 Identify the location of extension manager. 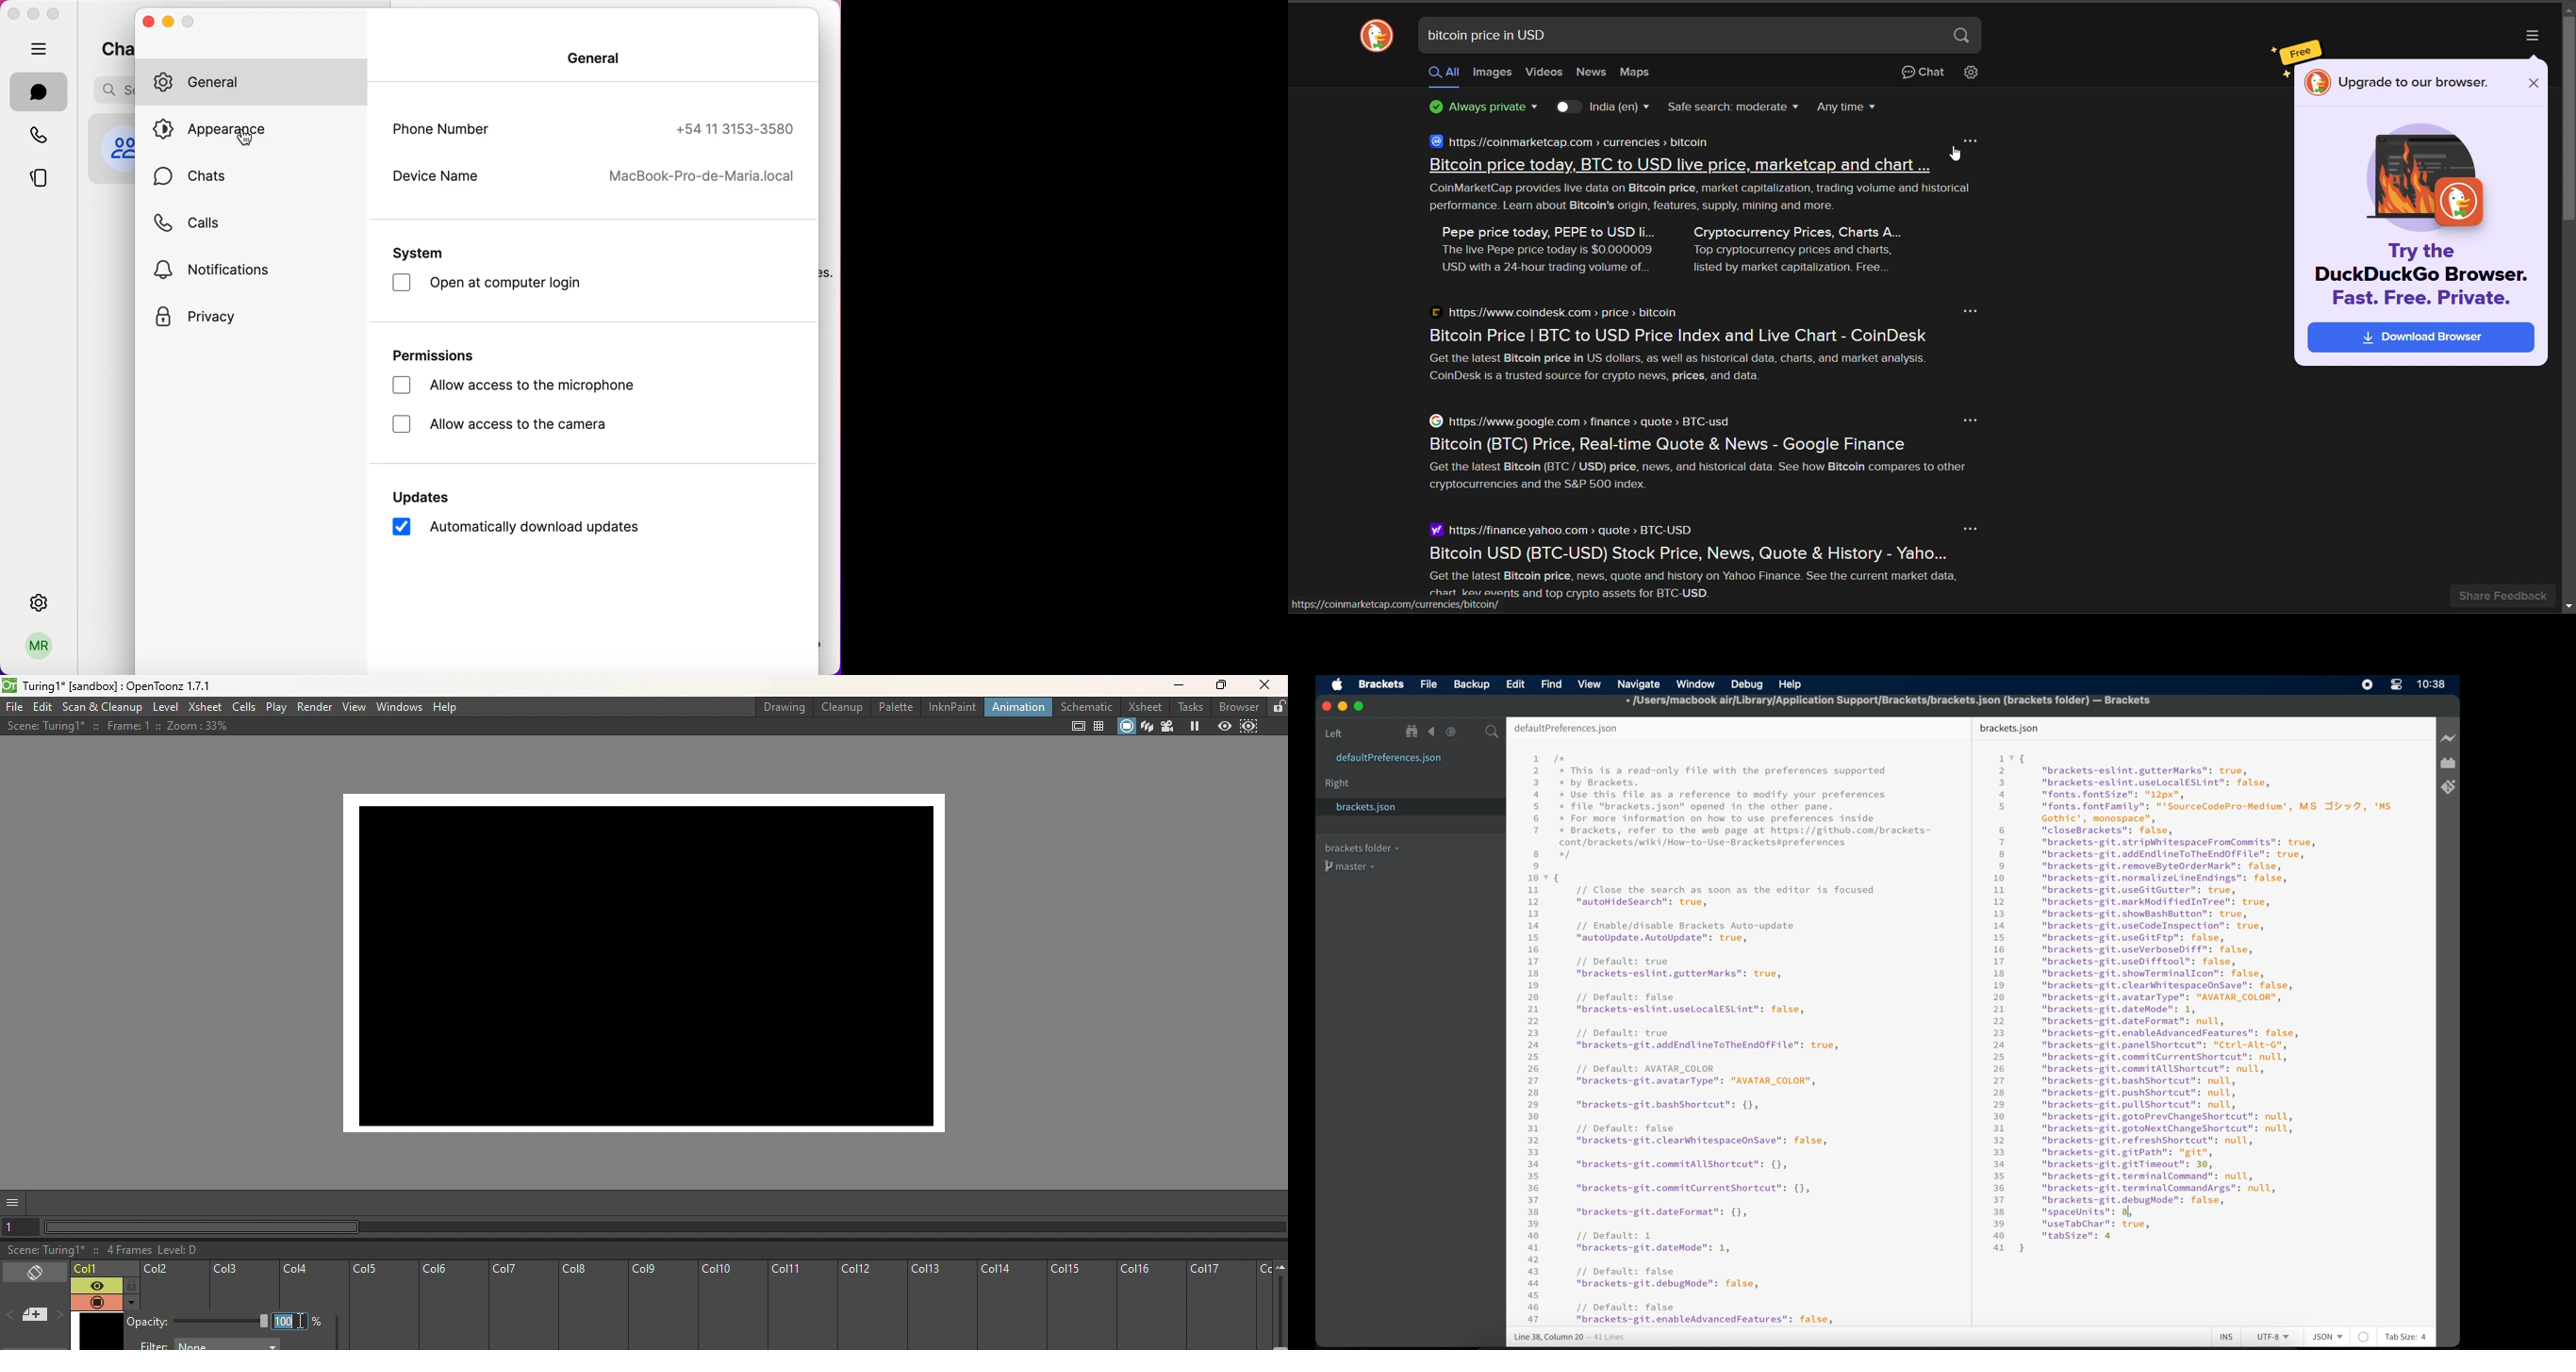
(2449, 763).